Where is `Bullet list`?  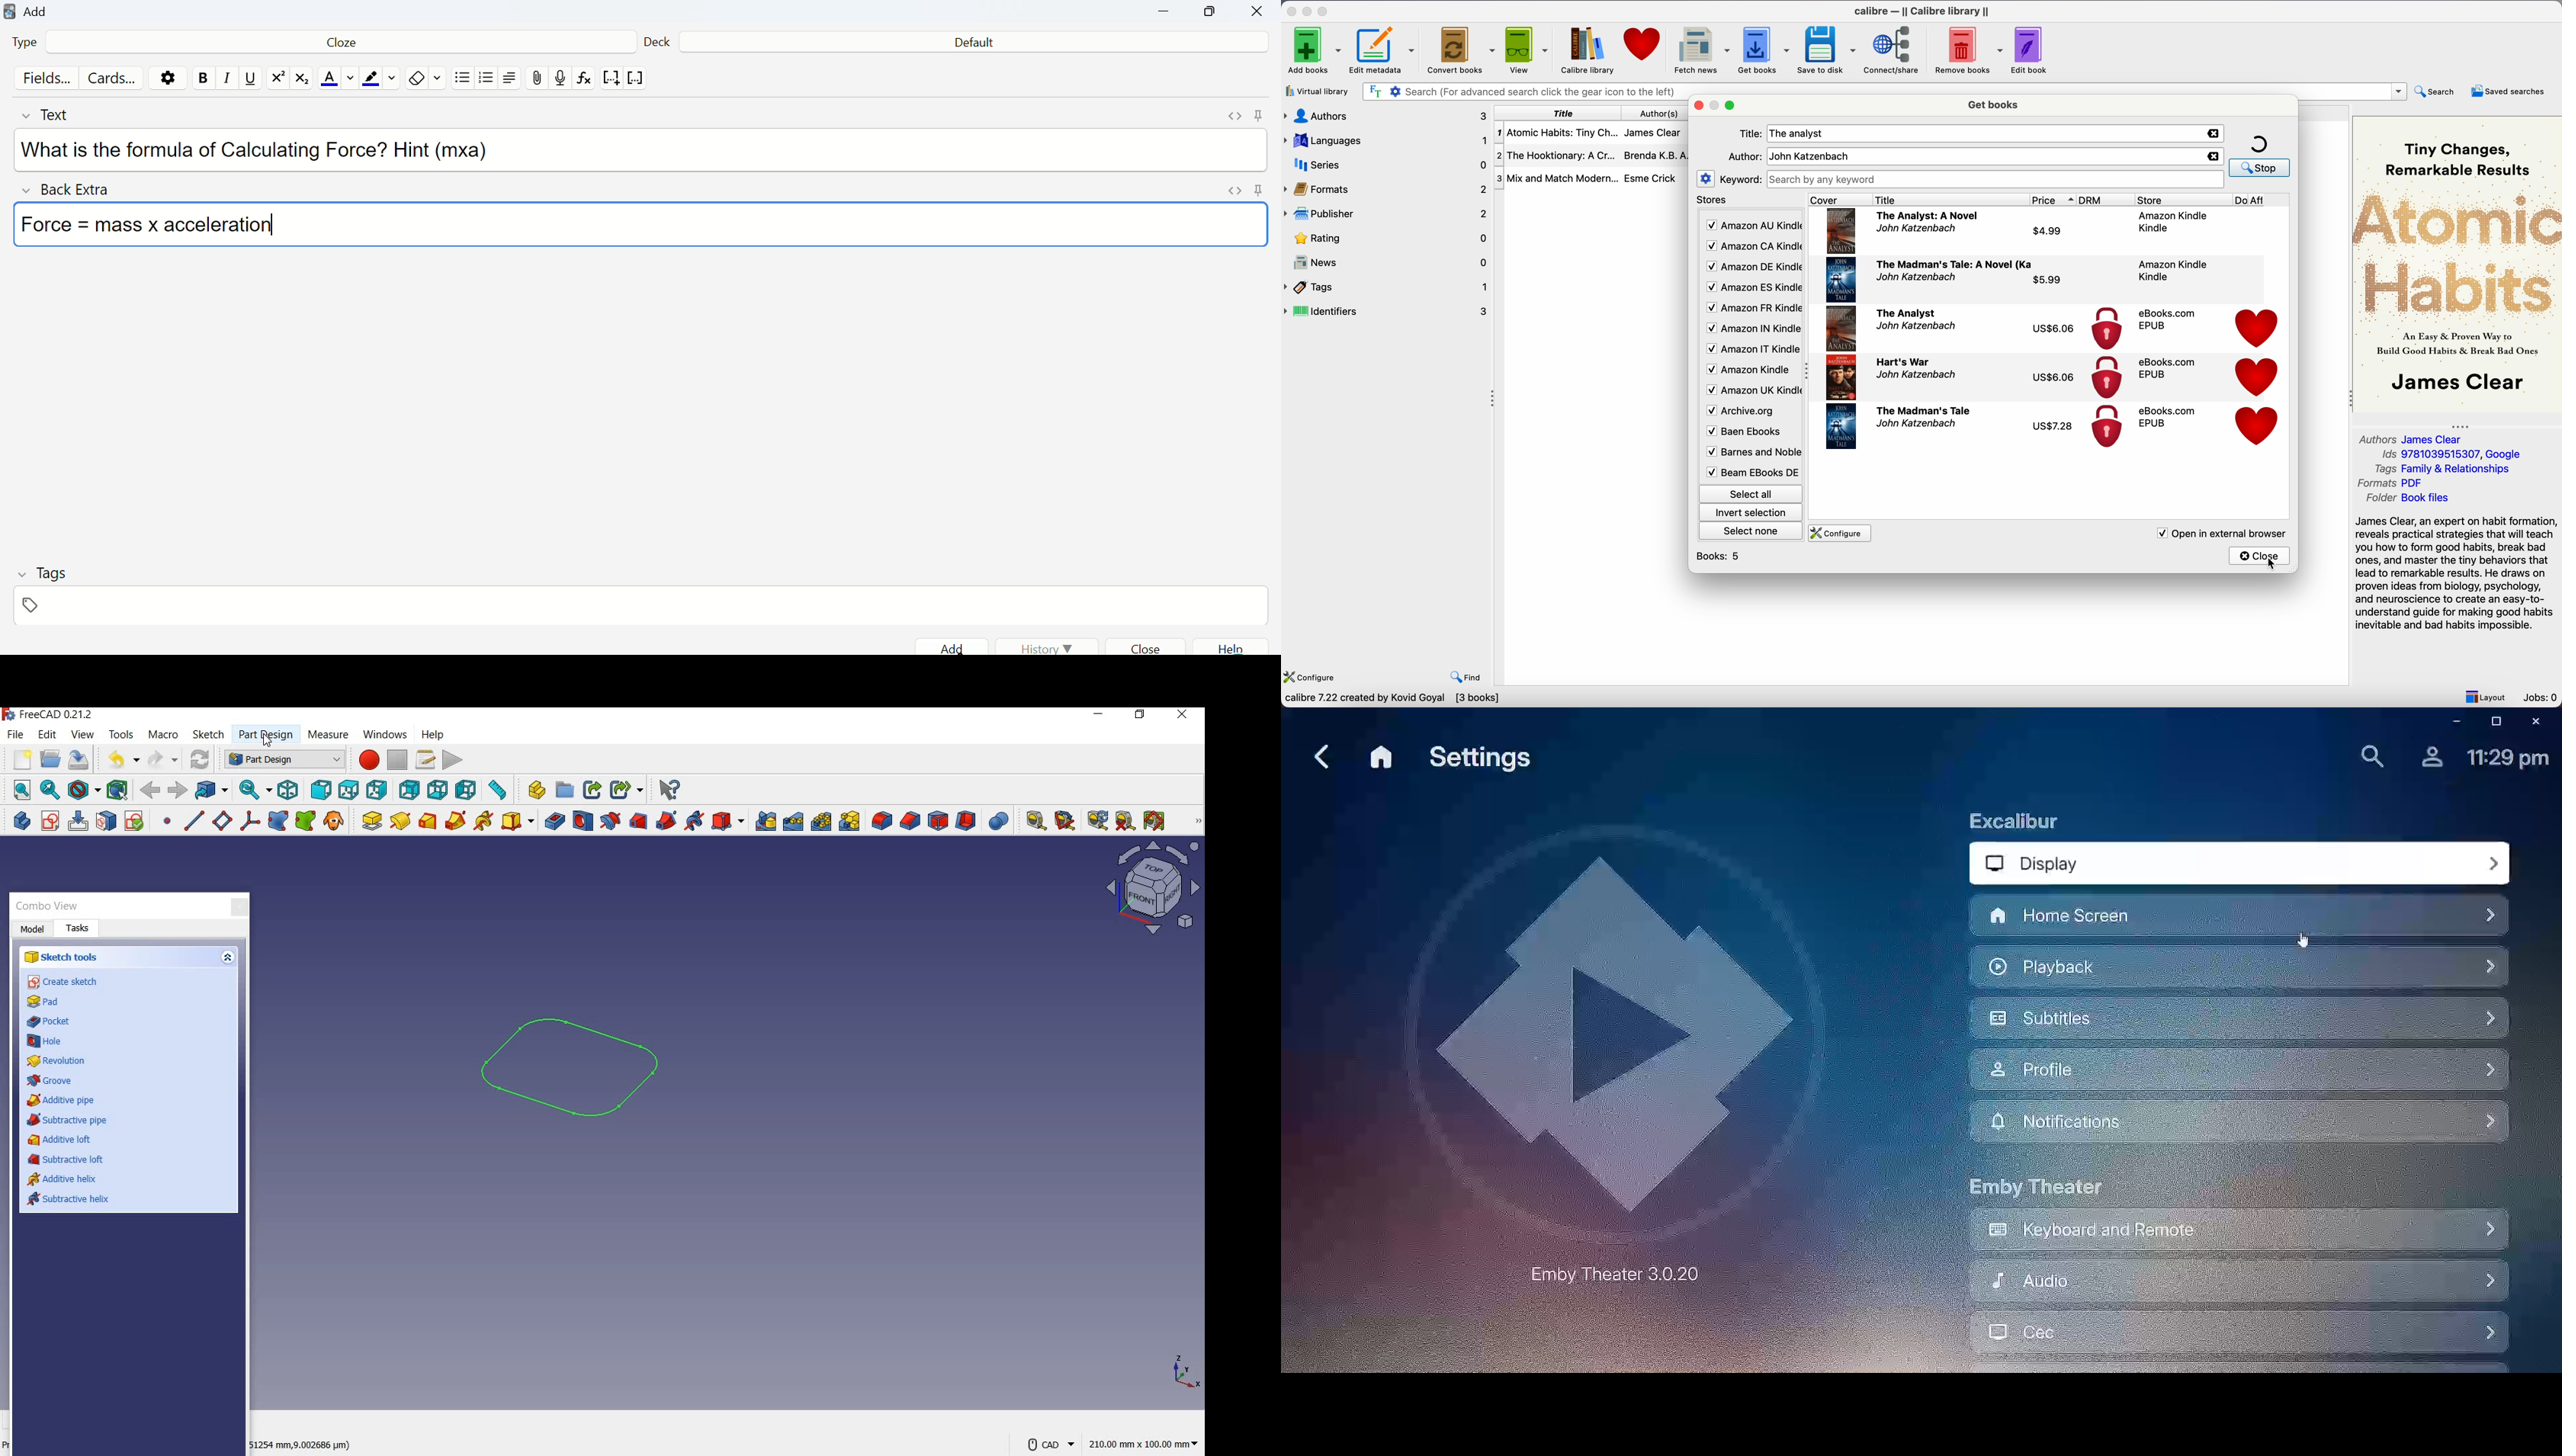 Bullet list is located at coordinates (462, 81).